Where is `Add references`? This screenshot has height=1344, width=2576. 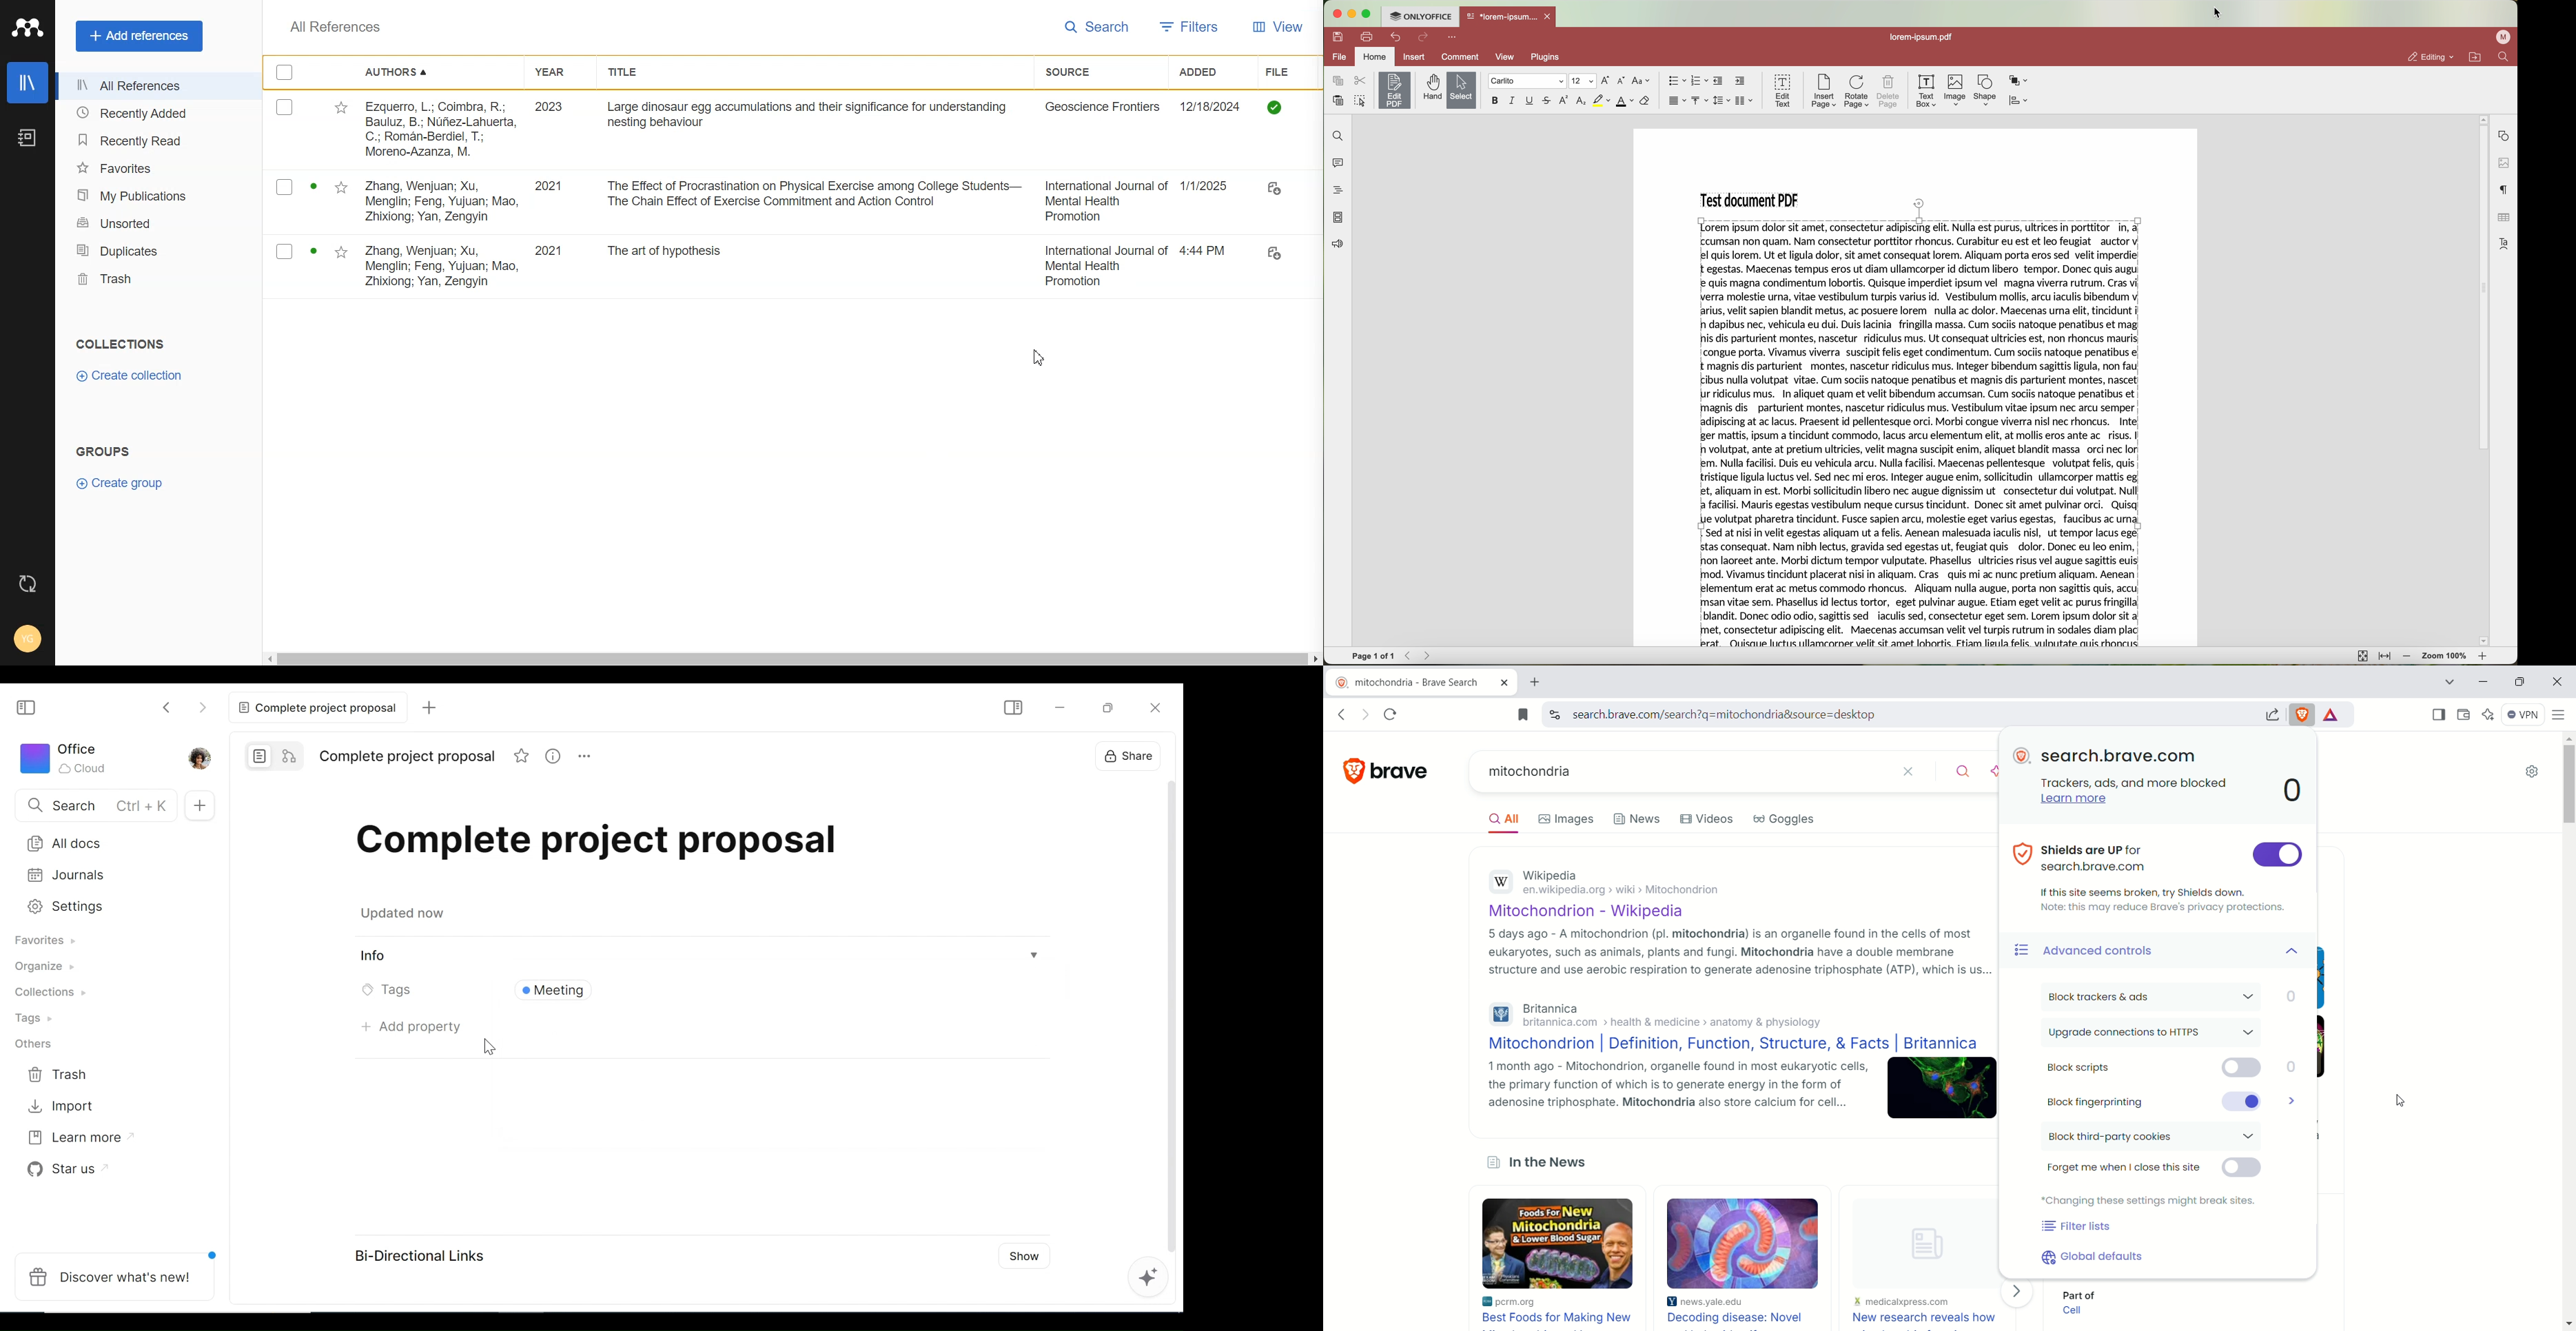 Add references is located at coordinates (140, 36).